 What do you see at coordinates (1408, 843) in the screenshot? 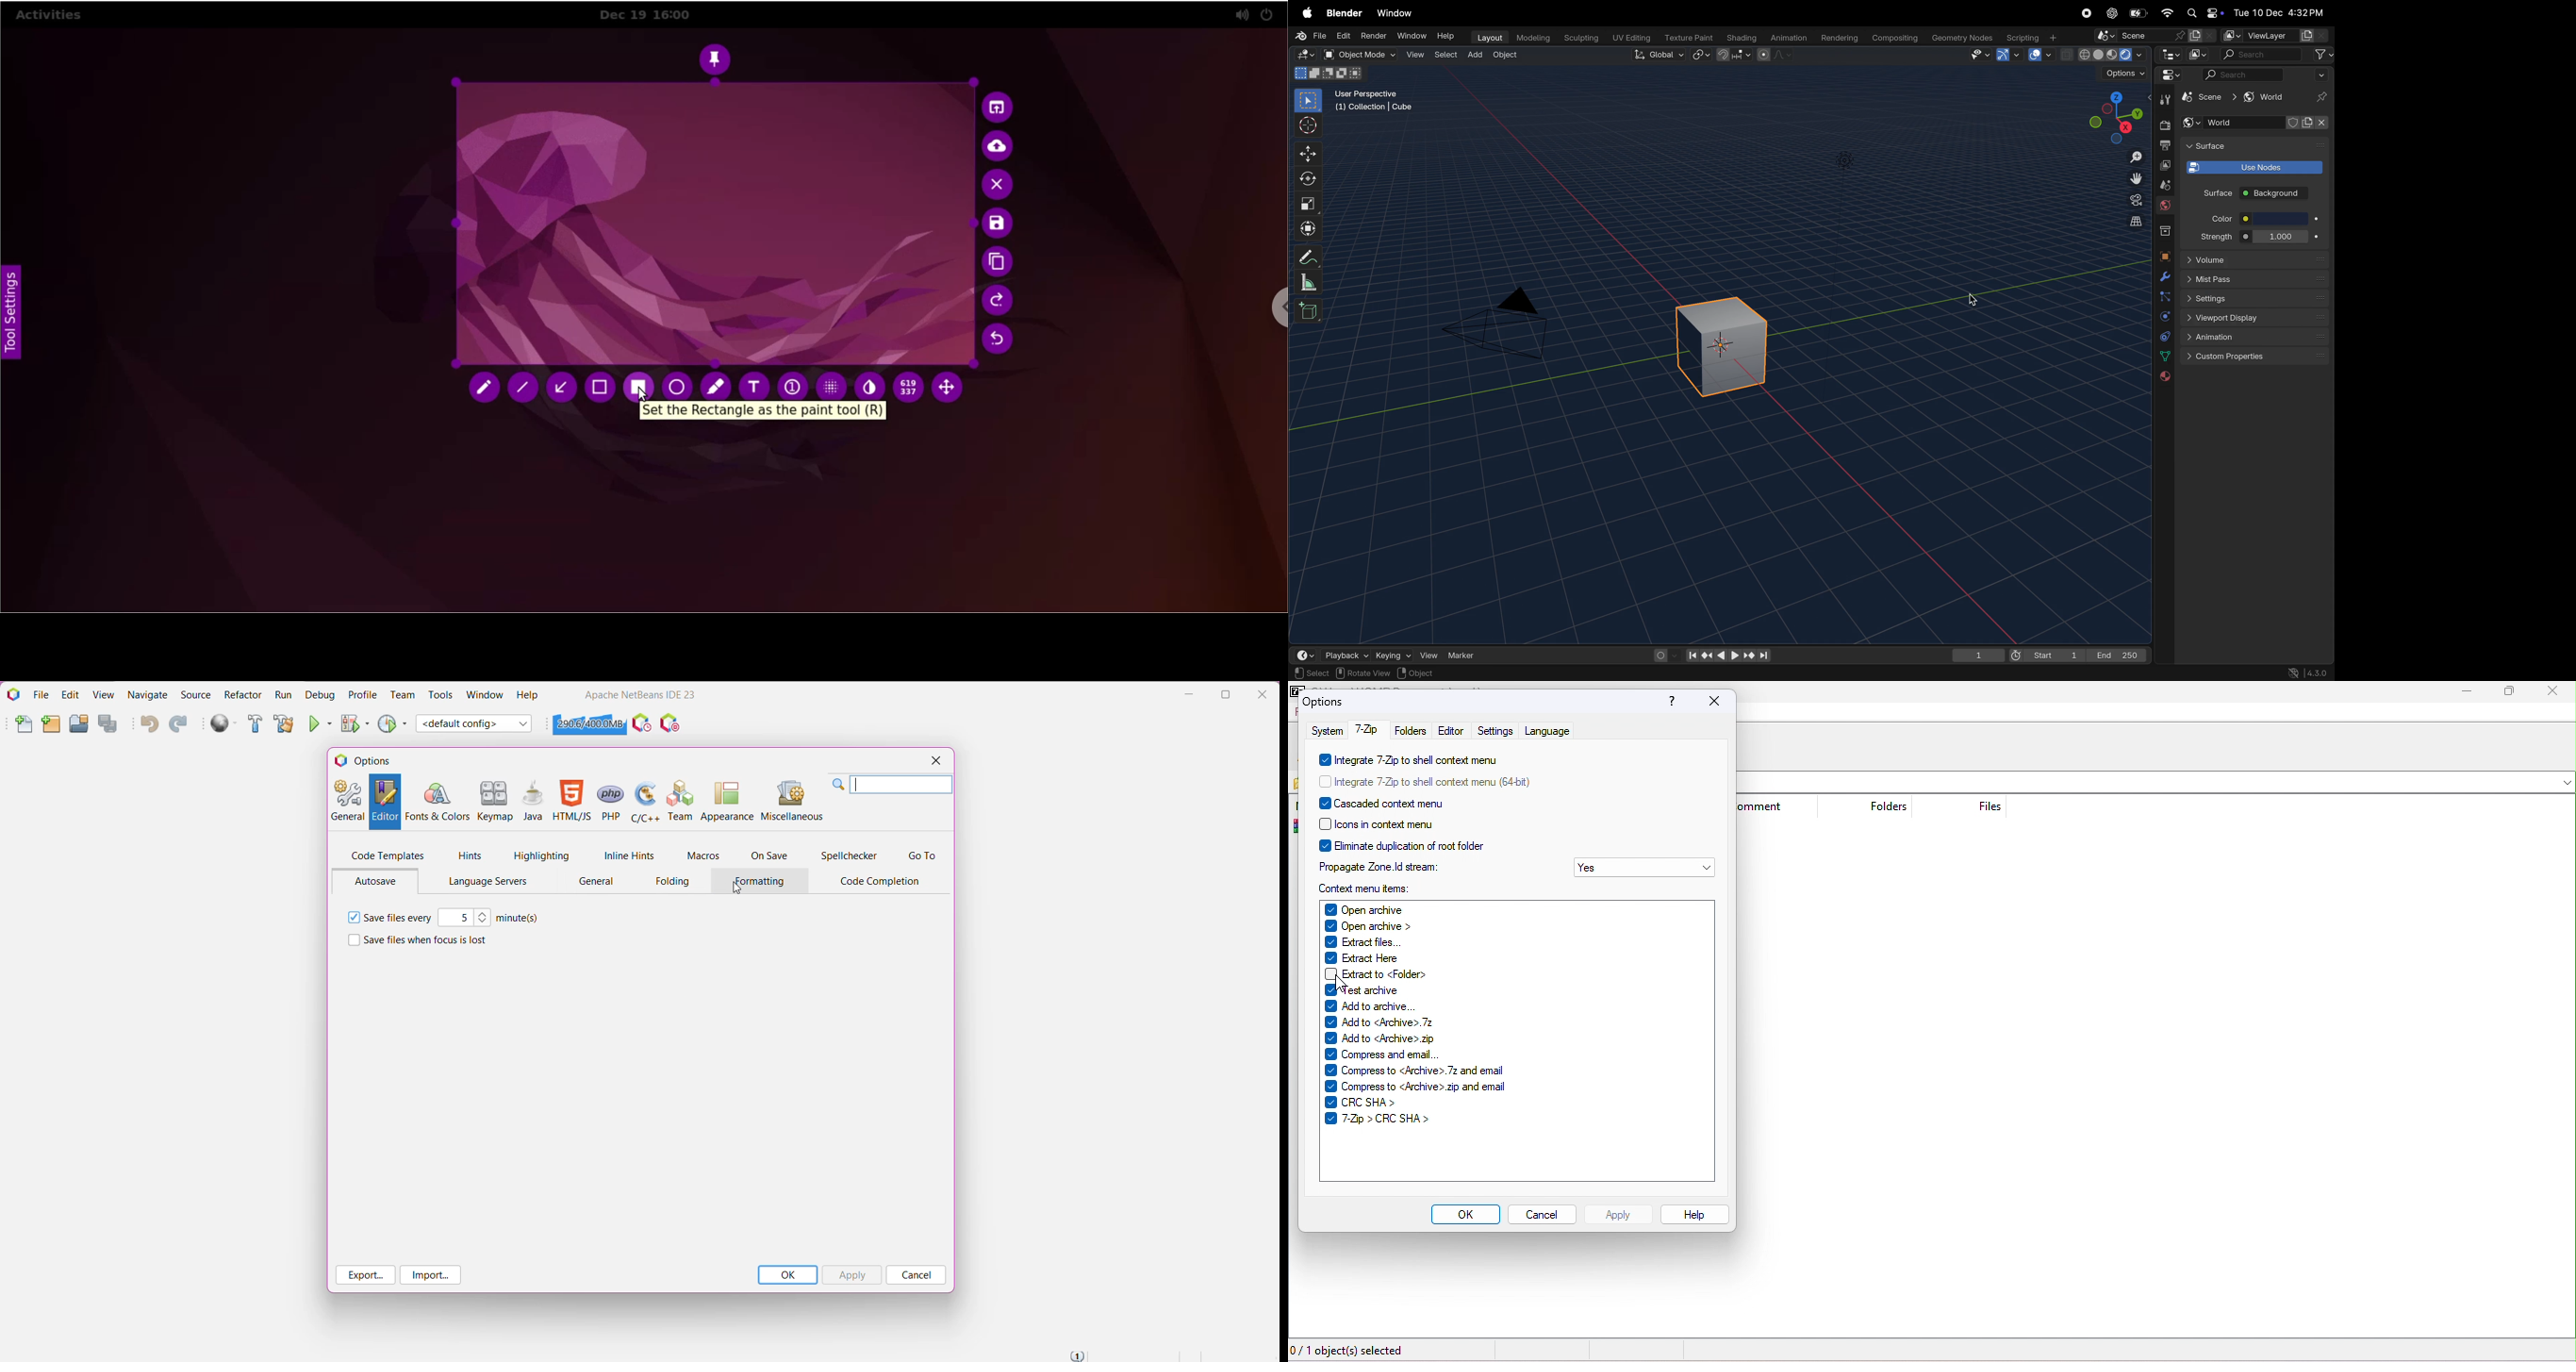
I see `eliminate duplication of root folder` at bounding box center [1408, 843].